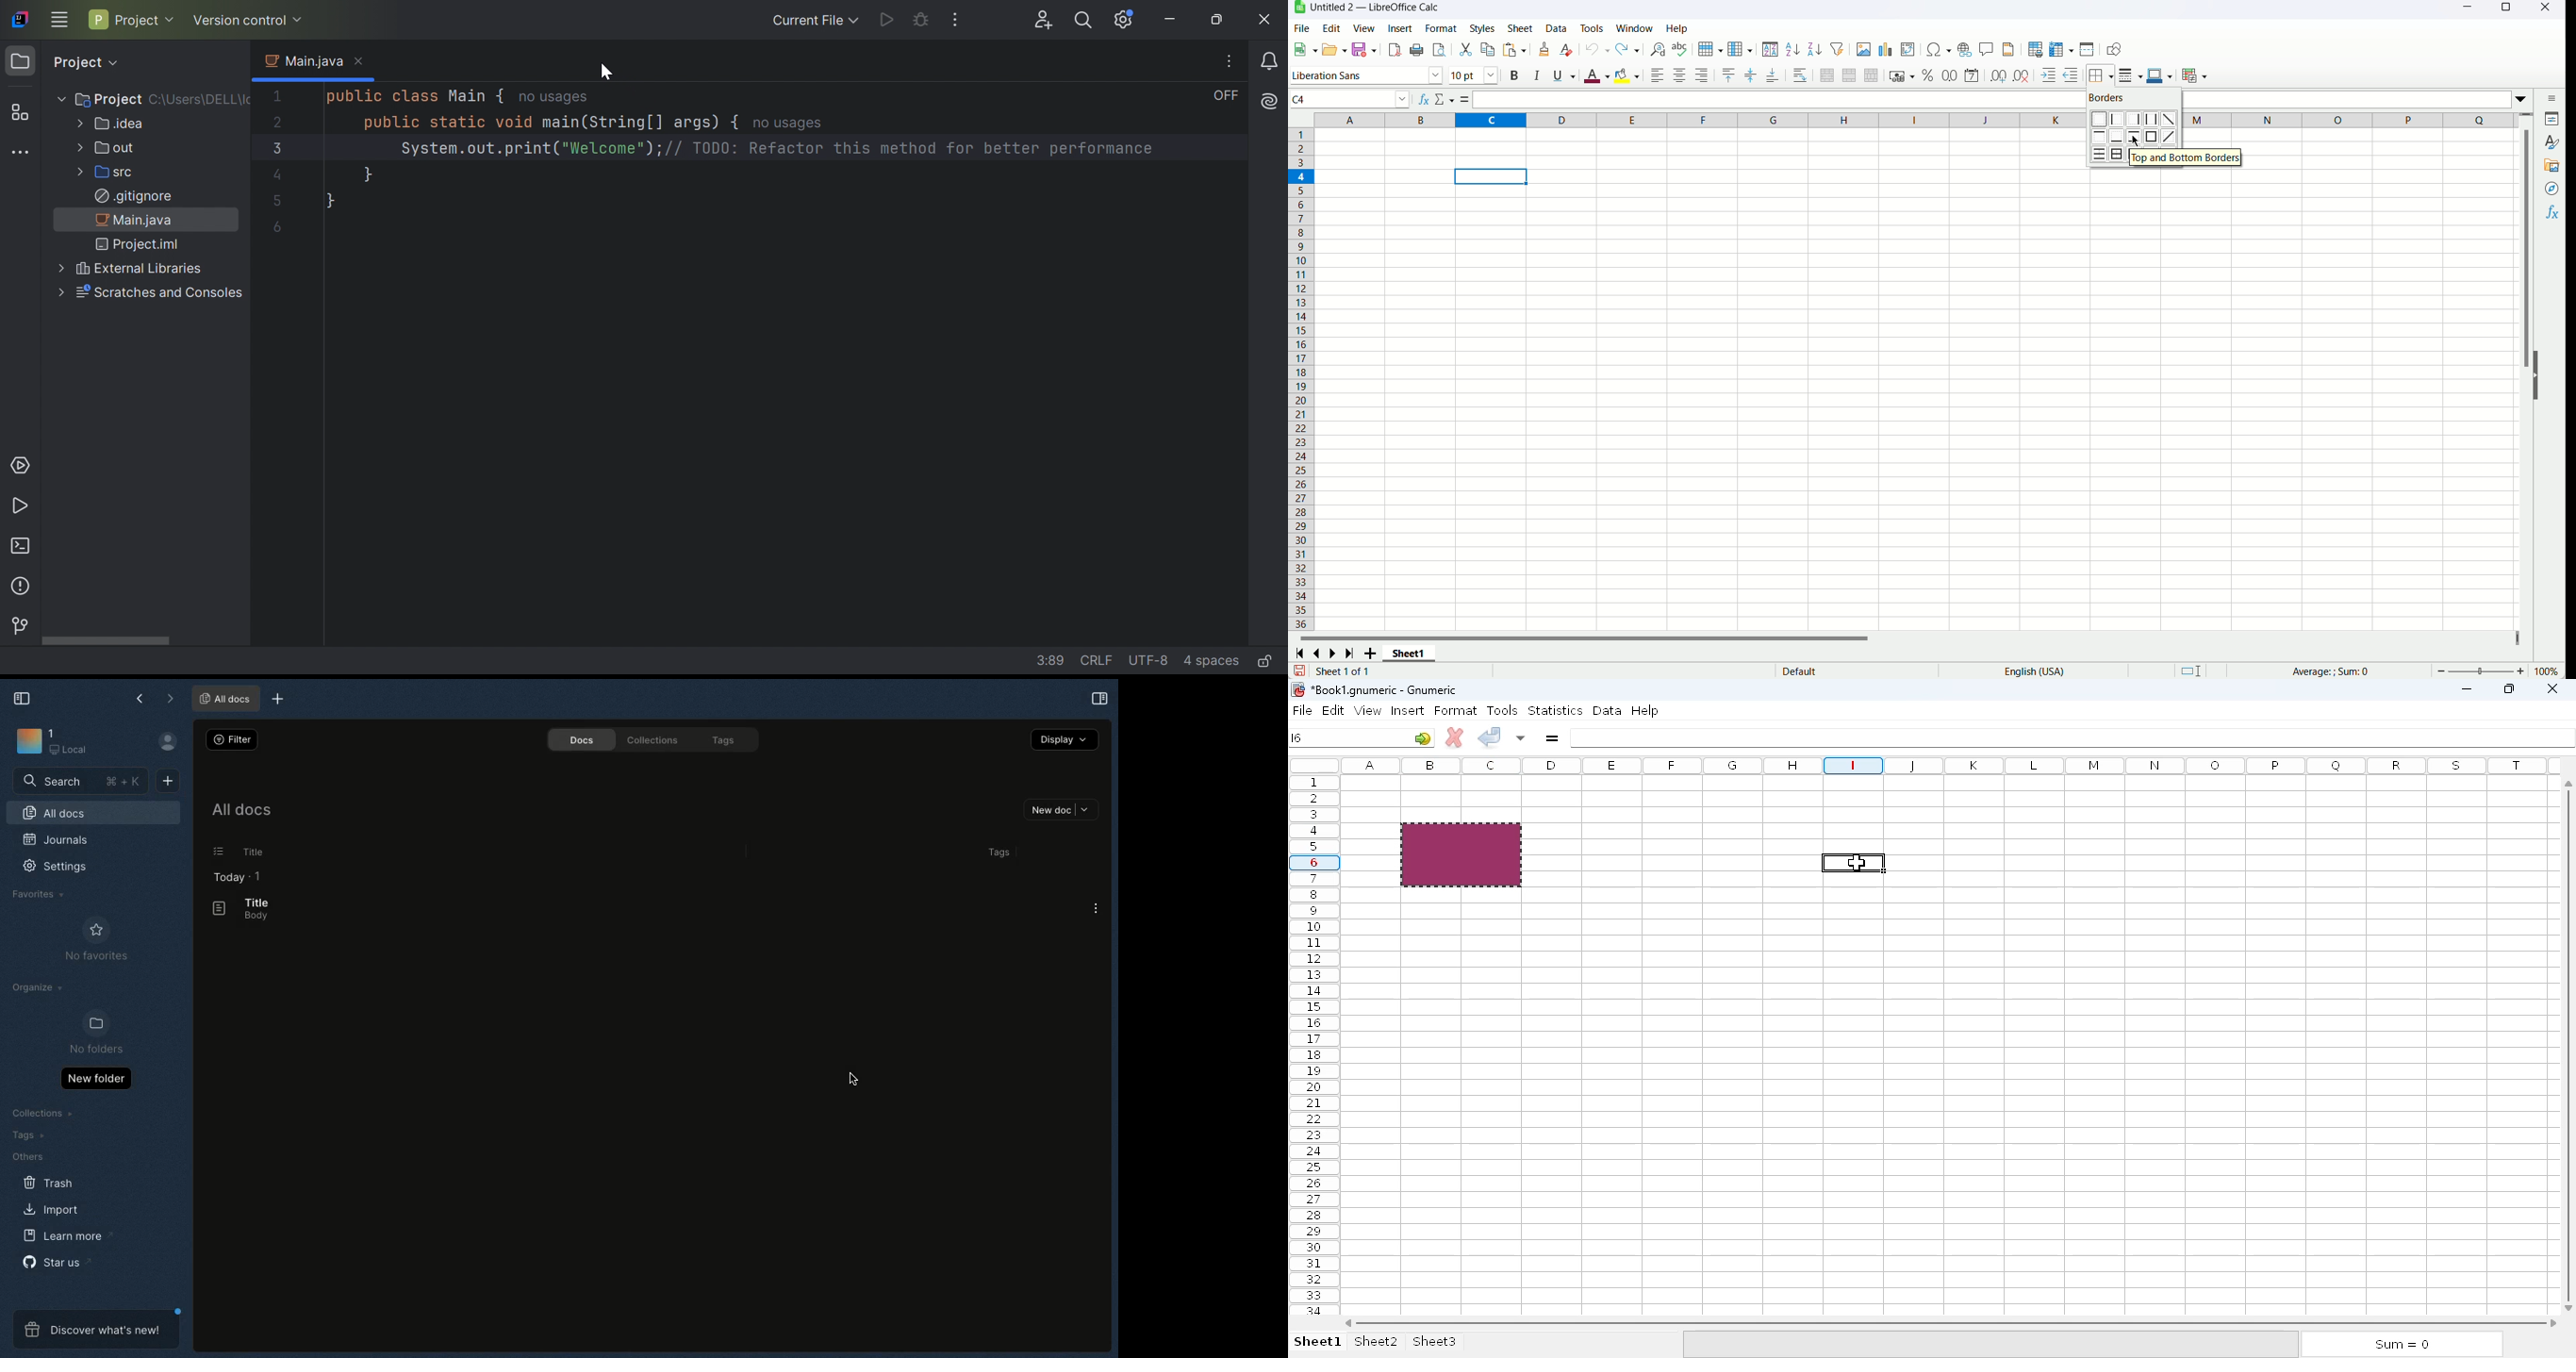 The width and height of the screenshot is (2576, 1372). I want to click on Sort, so click(1771, 49).